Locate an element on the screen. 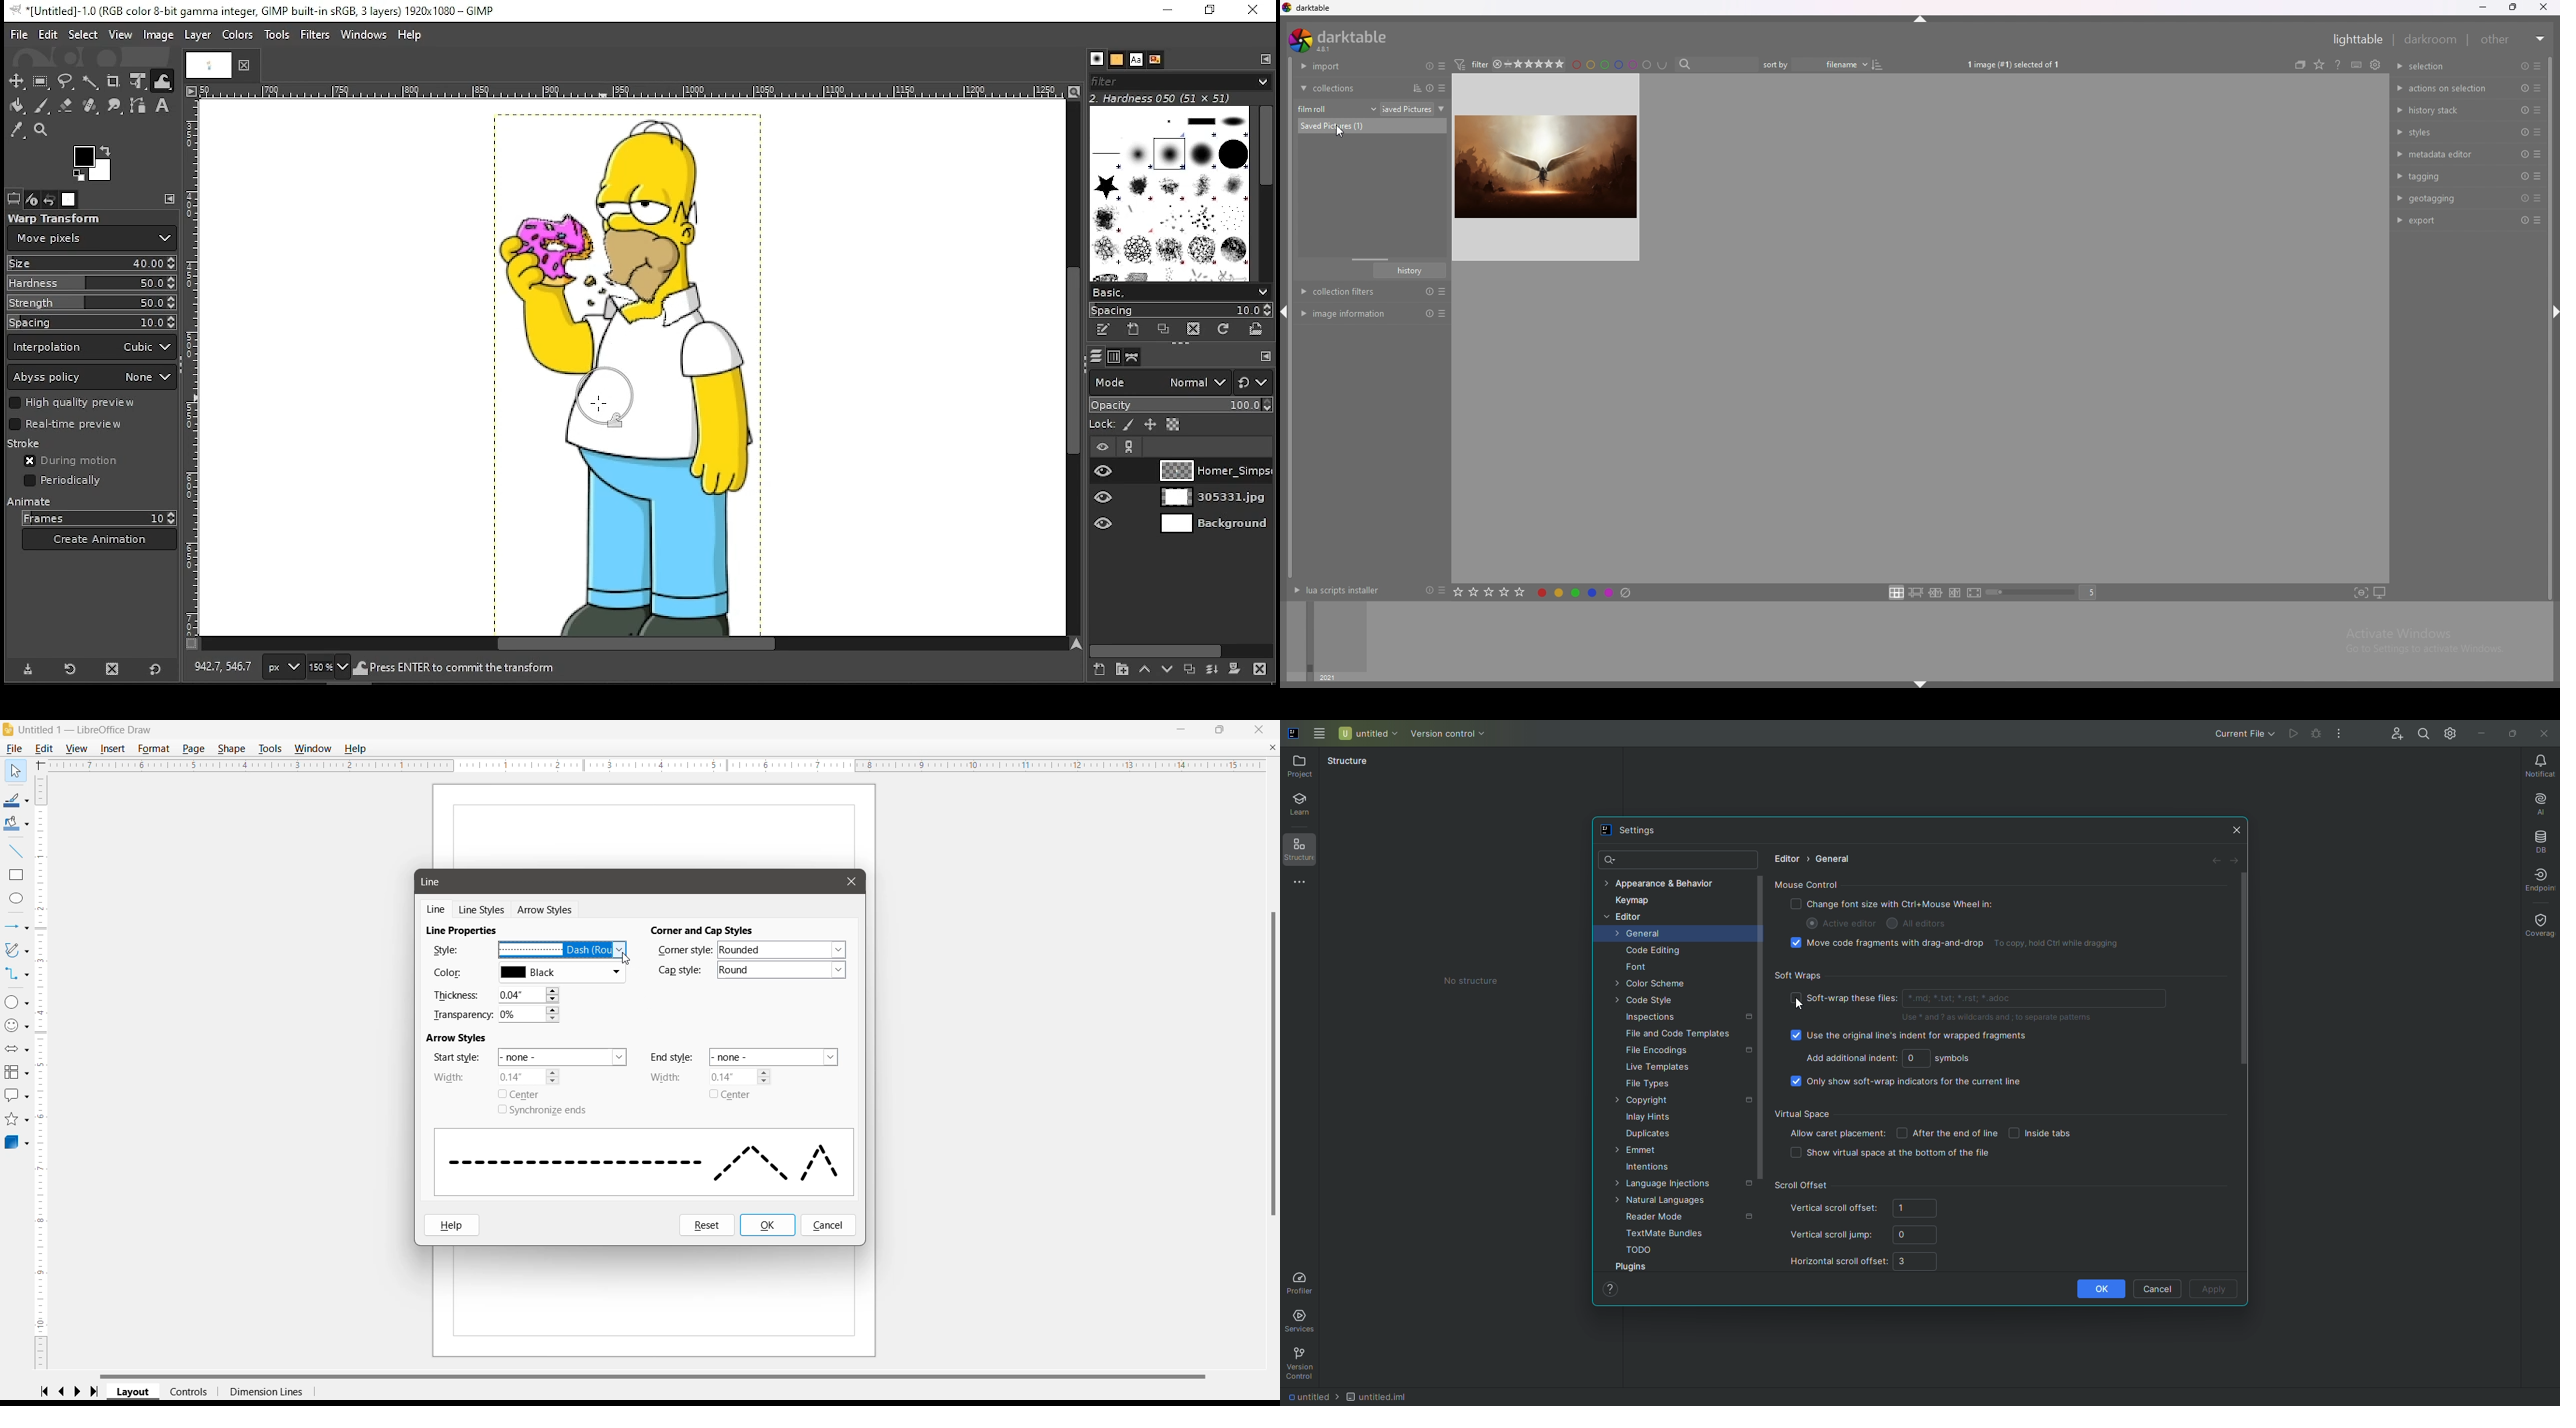  enter culling layout in fixed mode is located at coordinates (1935, 593).